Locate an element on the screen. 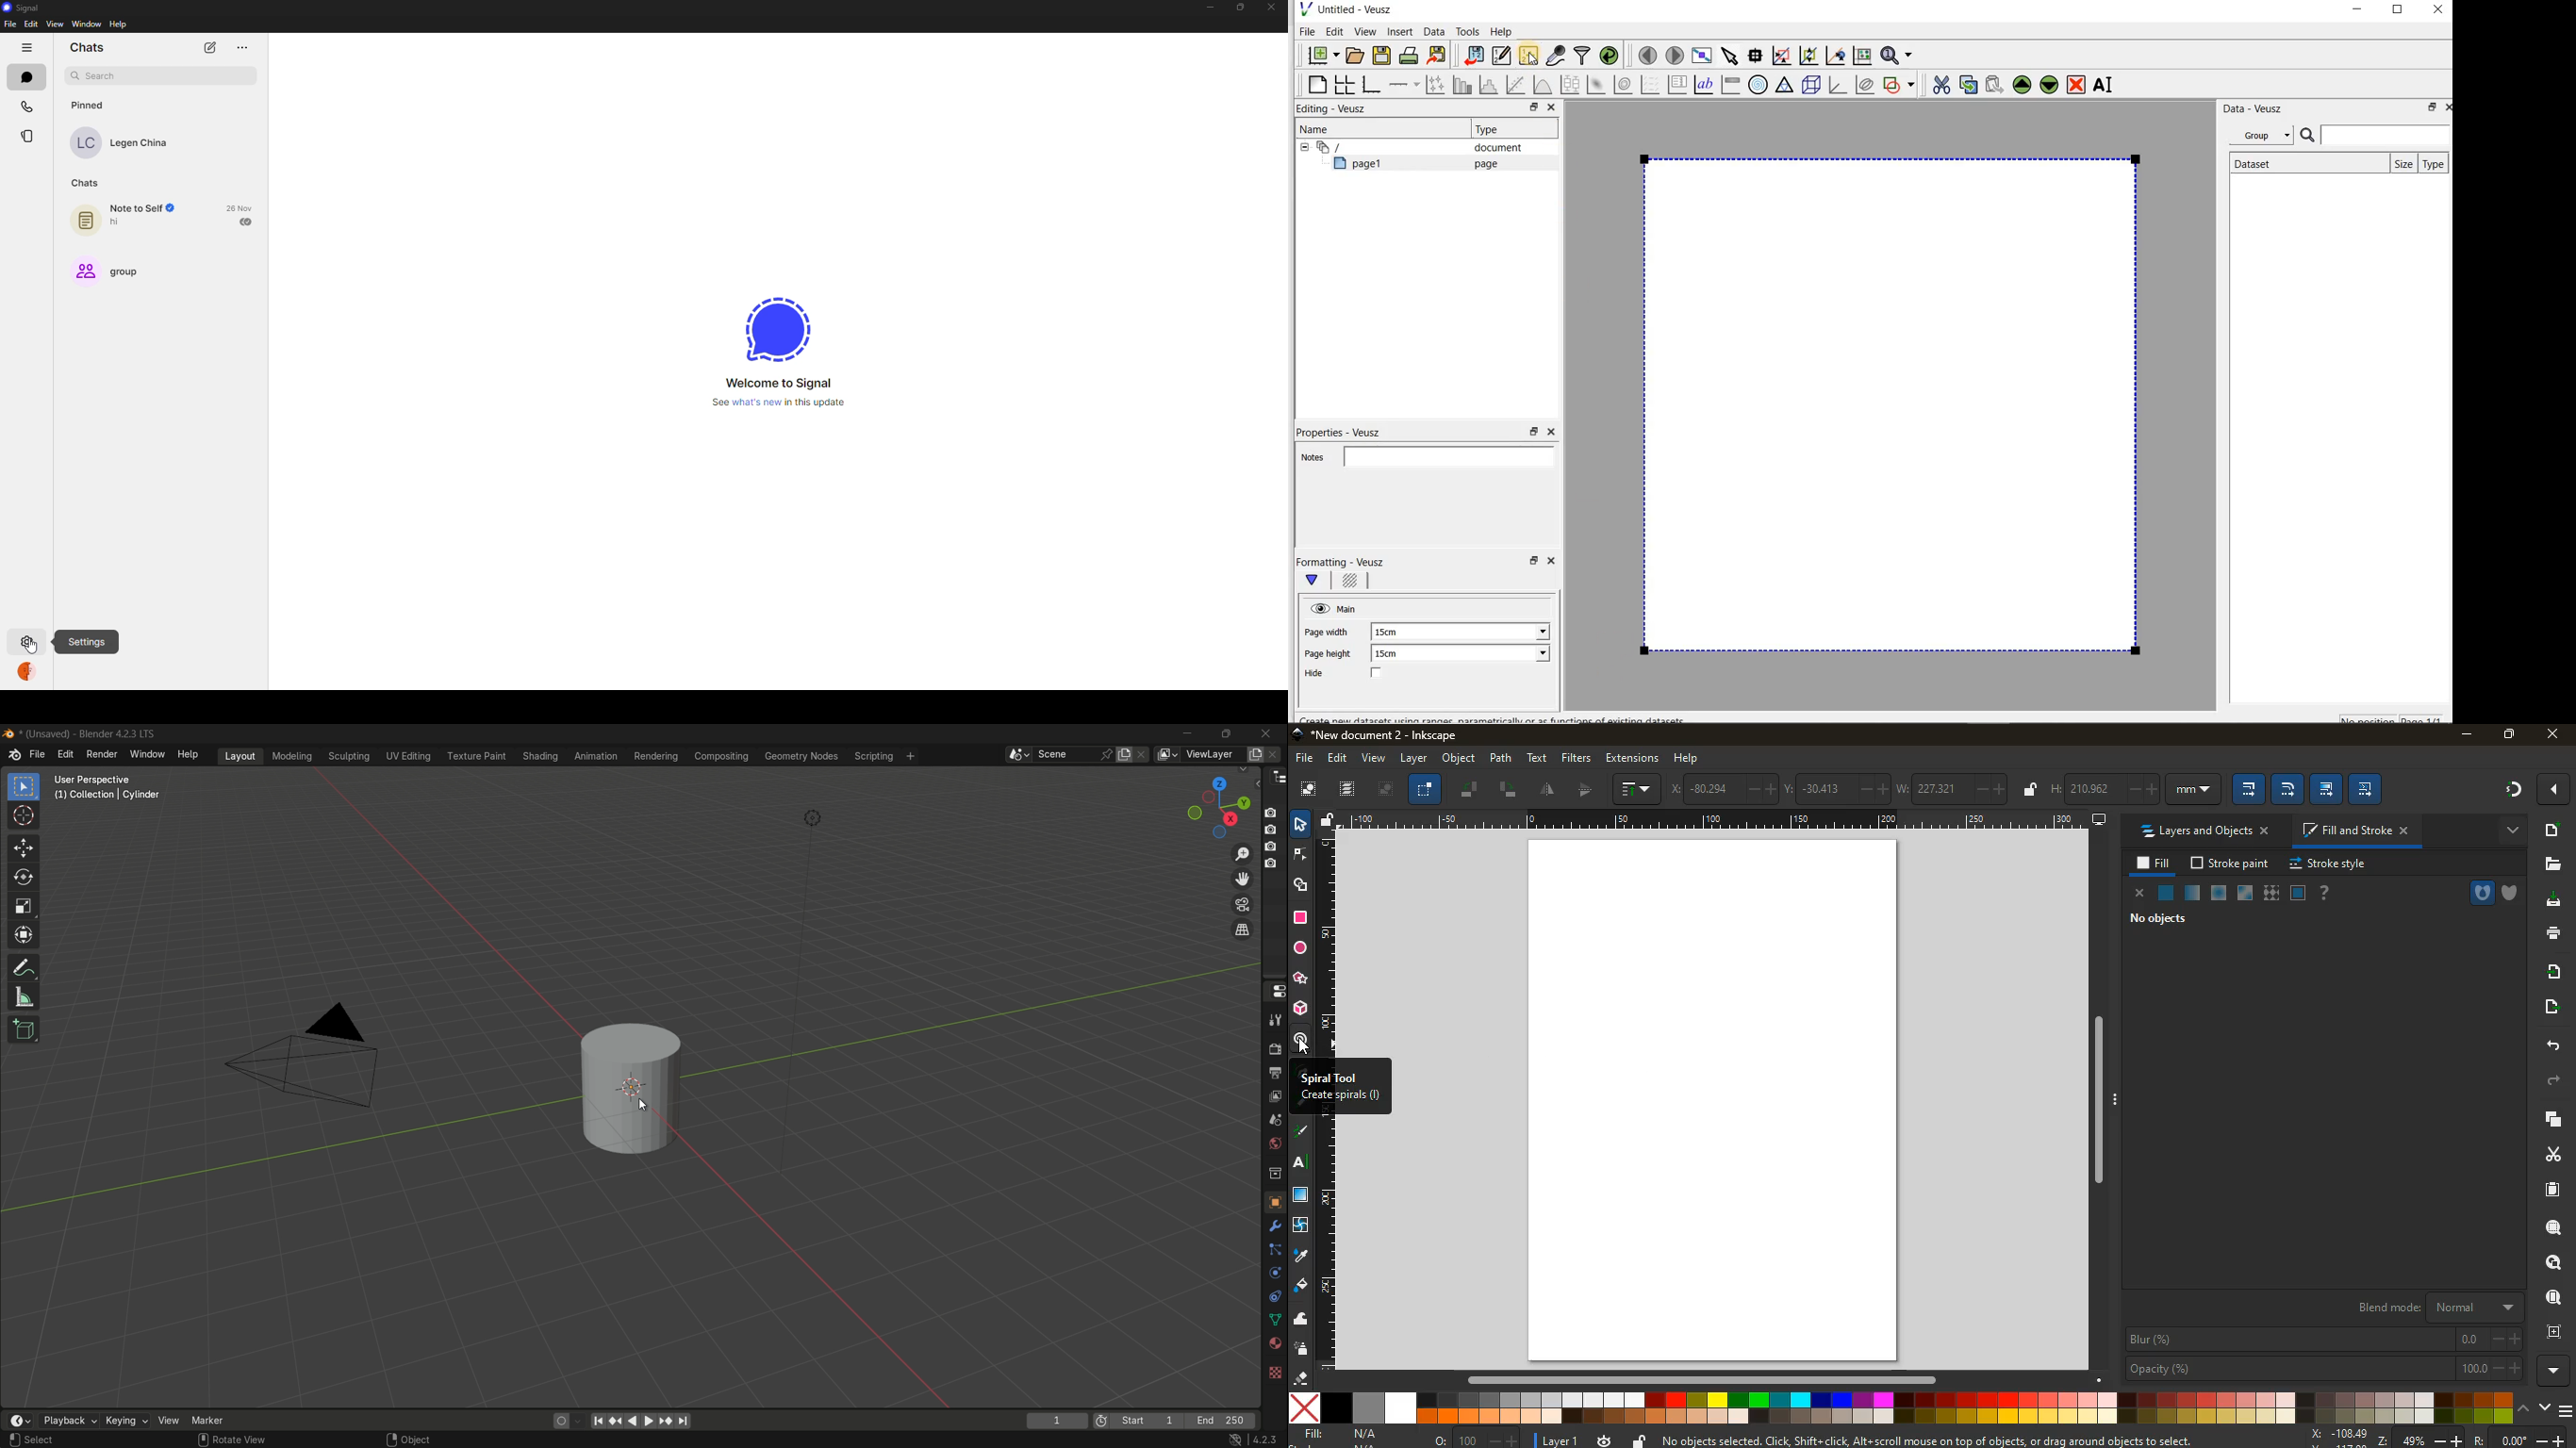 This screenshot has width=2576, height=1456. Close is located at coordinates (2446, 106).